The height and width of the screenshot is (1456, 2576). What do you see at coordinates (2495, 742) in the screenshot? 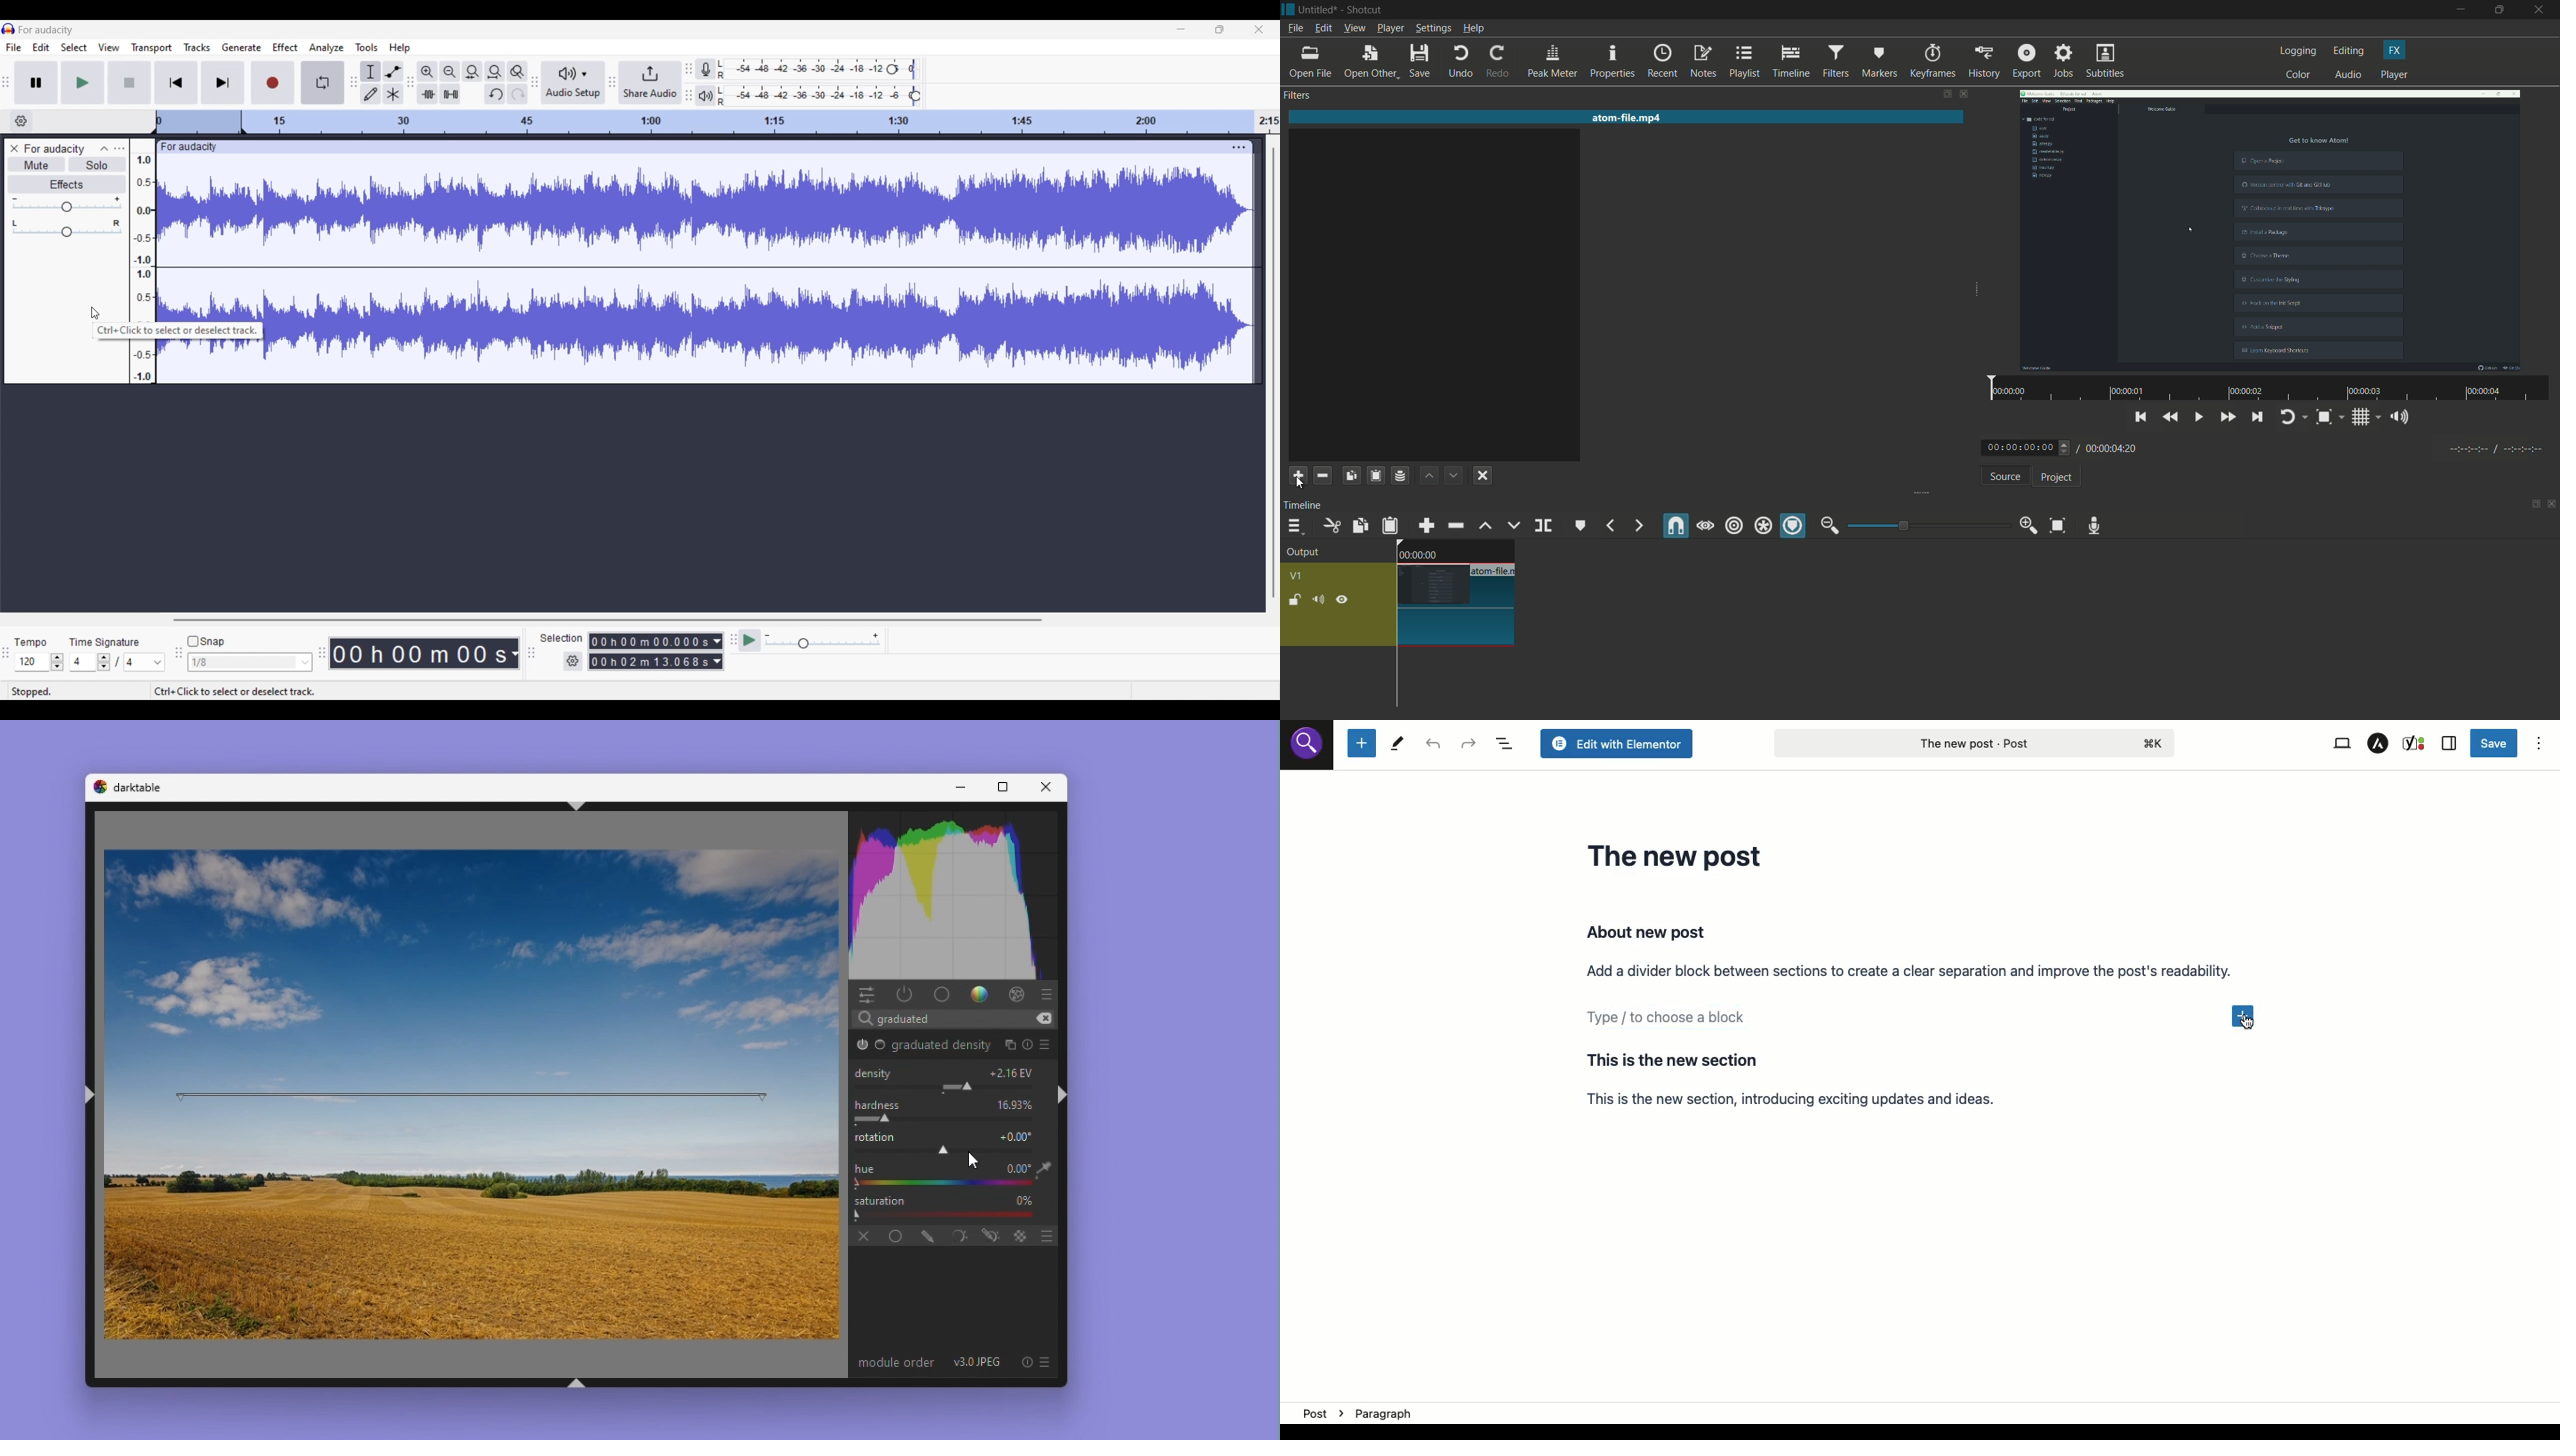
I see `Save` at bounding box center [2495, 742].